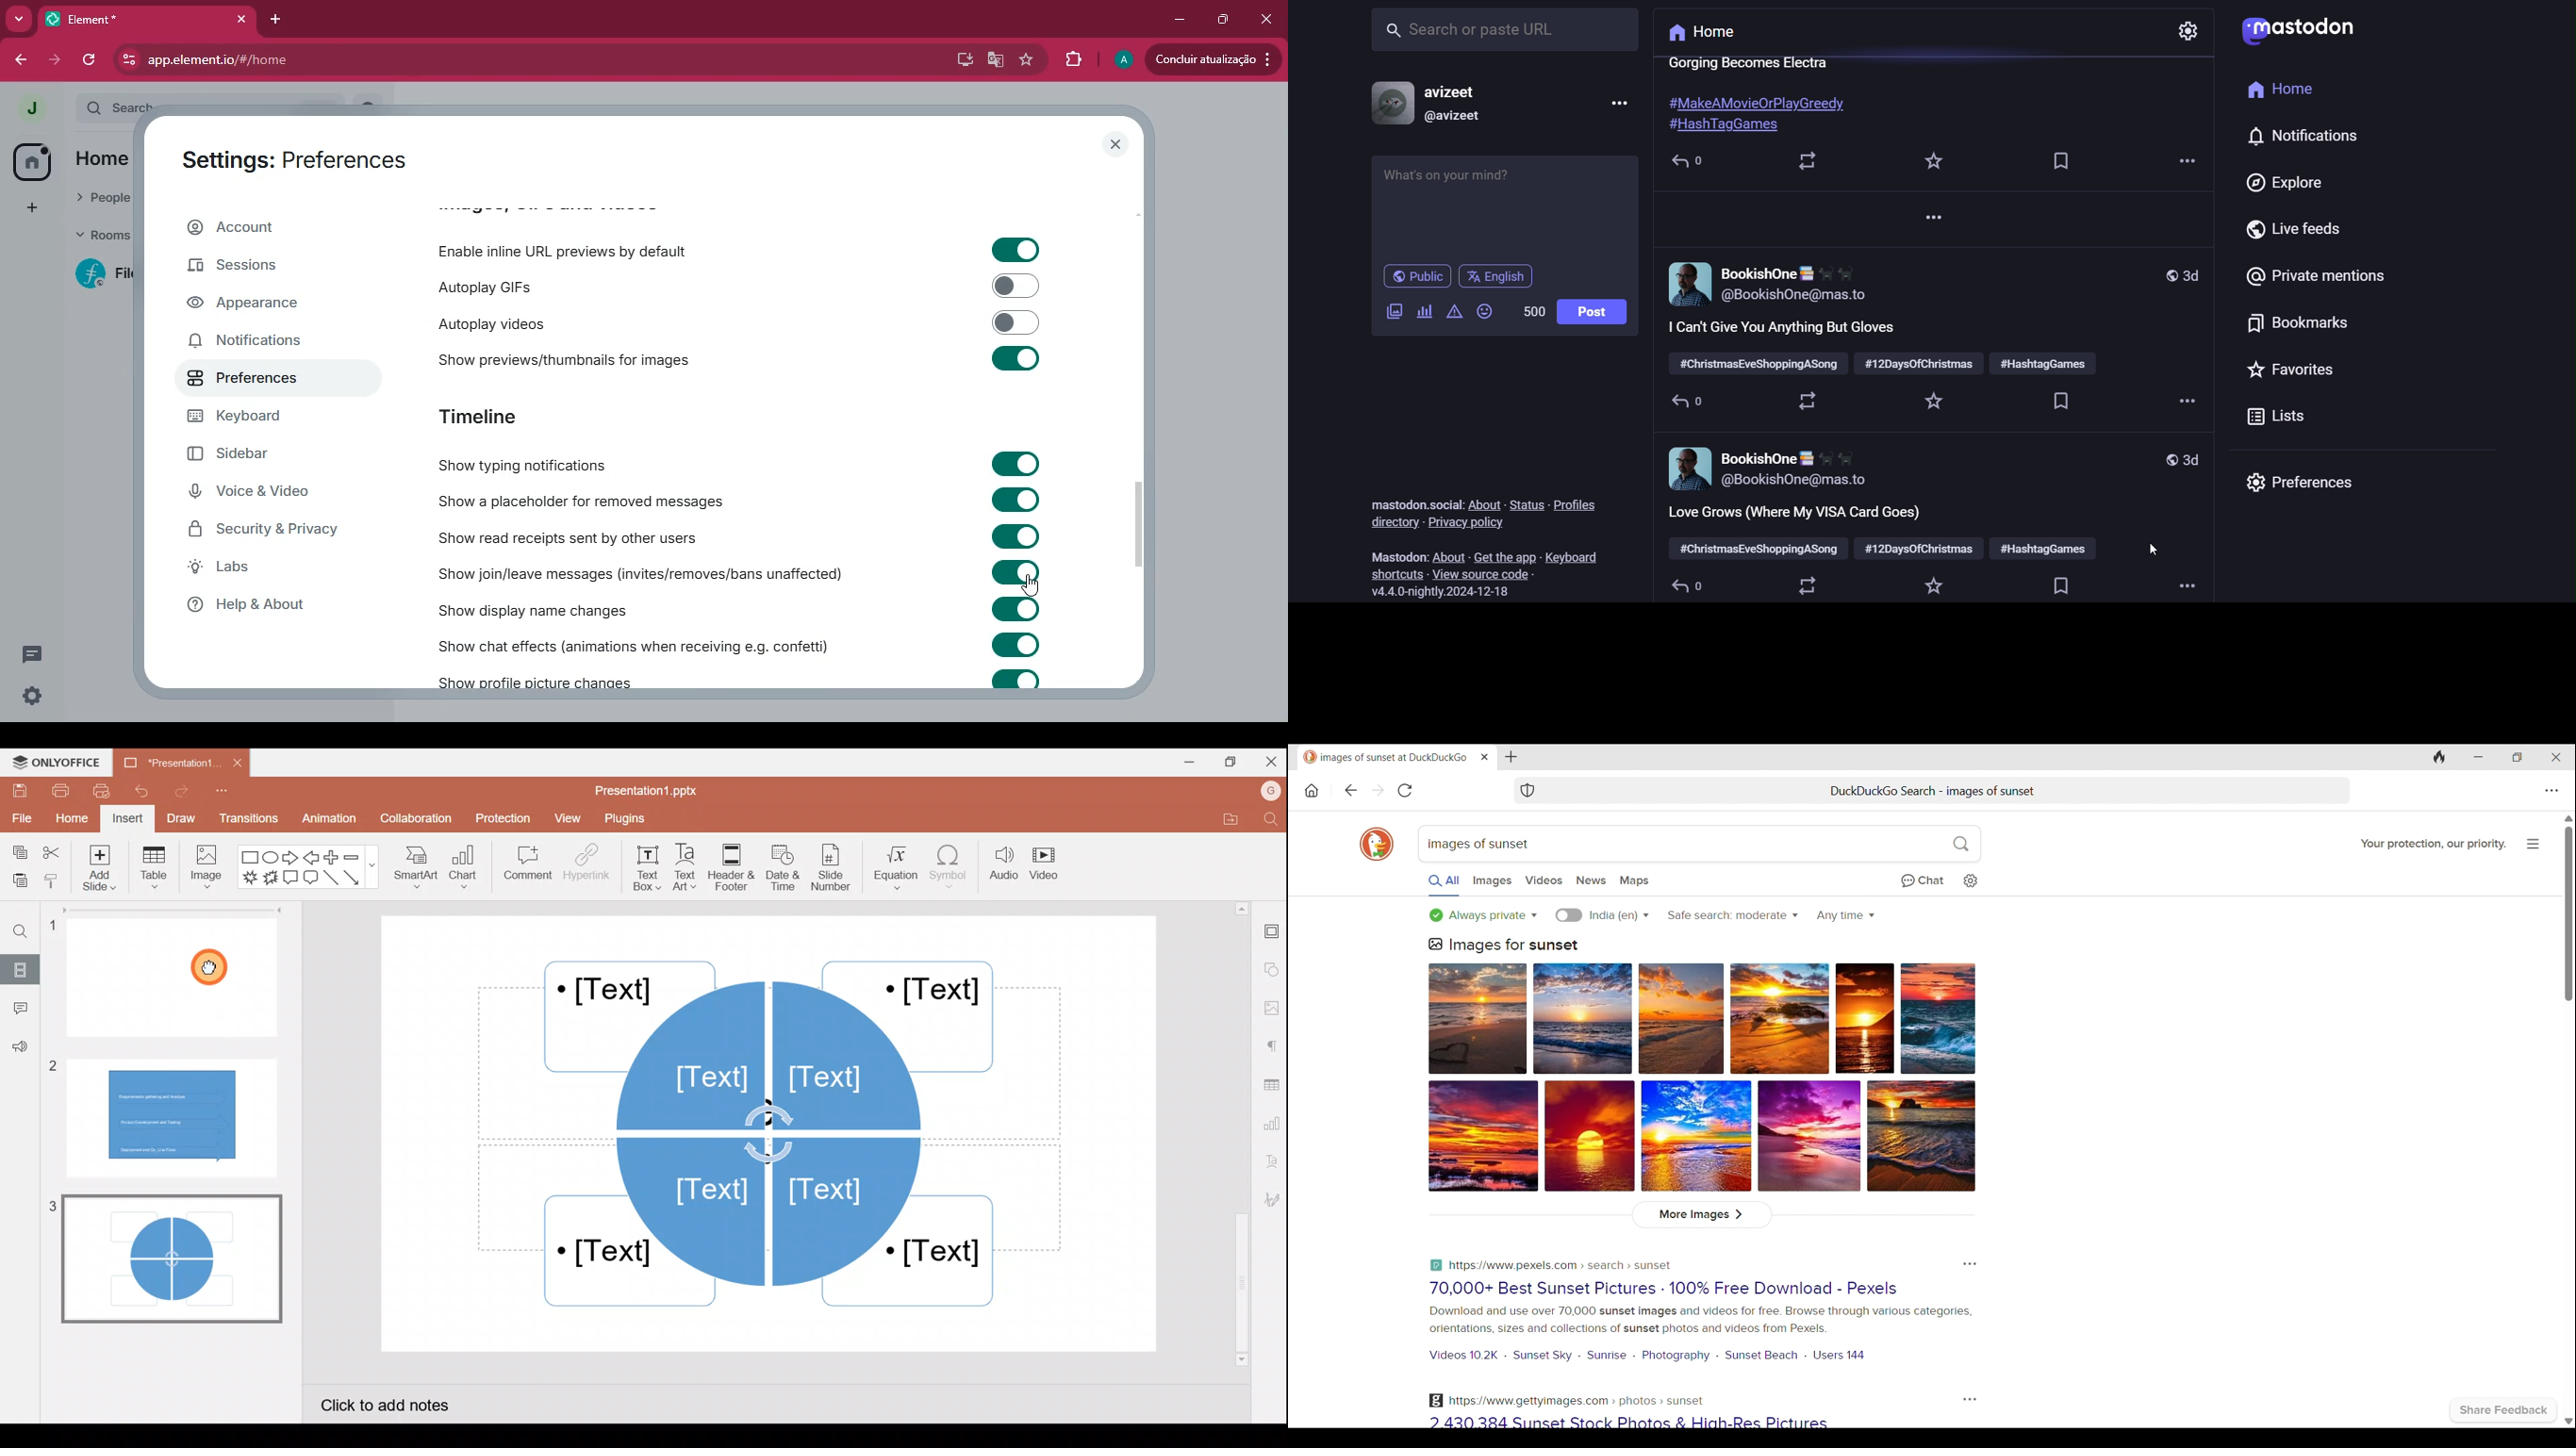  I want to click on Slide 2, so click(173, 1114).